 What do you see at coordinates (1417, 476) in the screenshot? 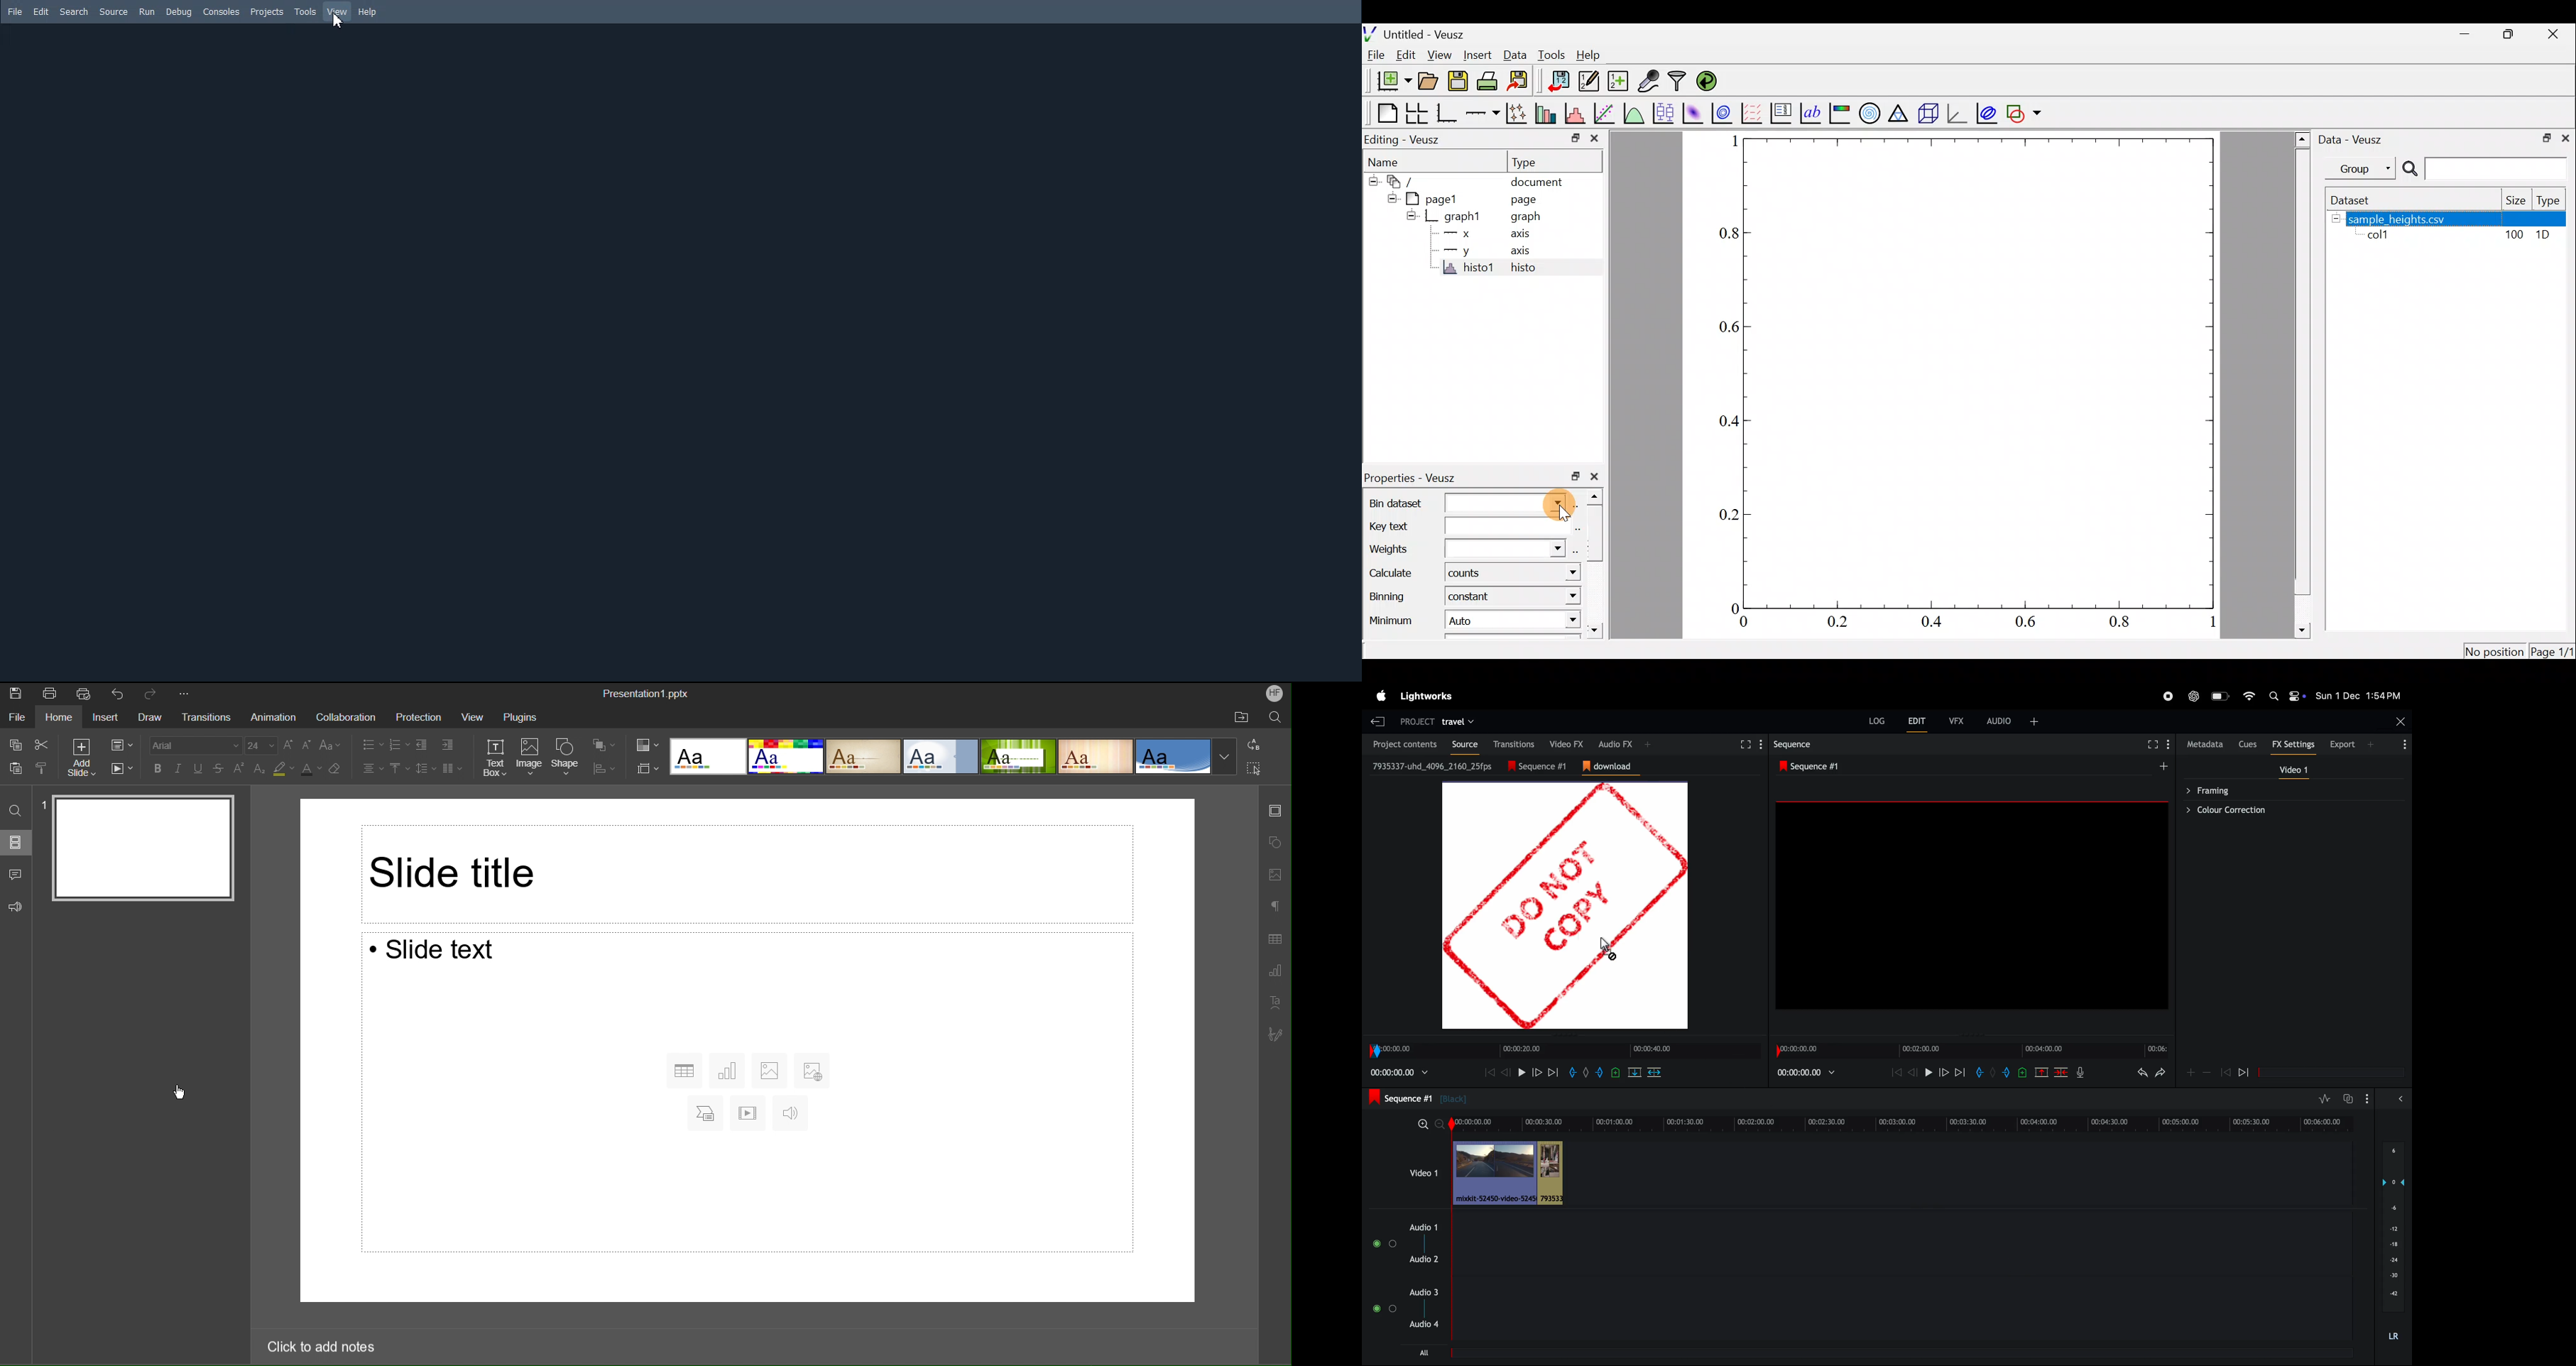
I see `Properties - Veusz` at bounding box center [1417, 476].